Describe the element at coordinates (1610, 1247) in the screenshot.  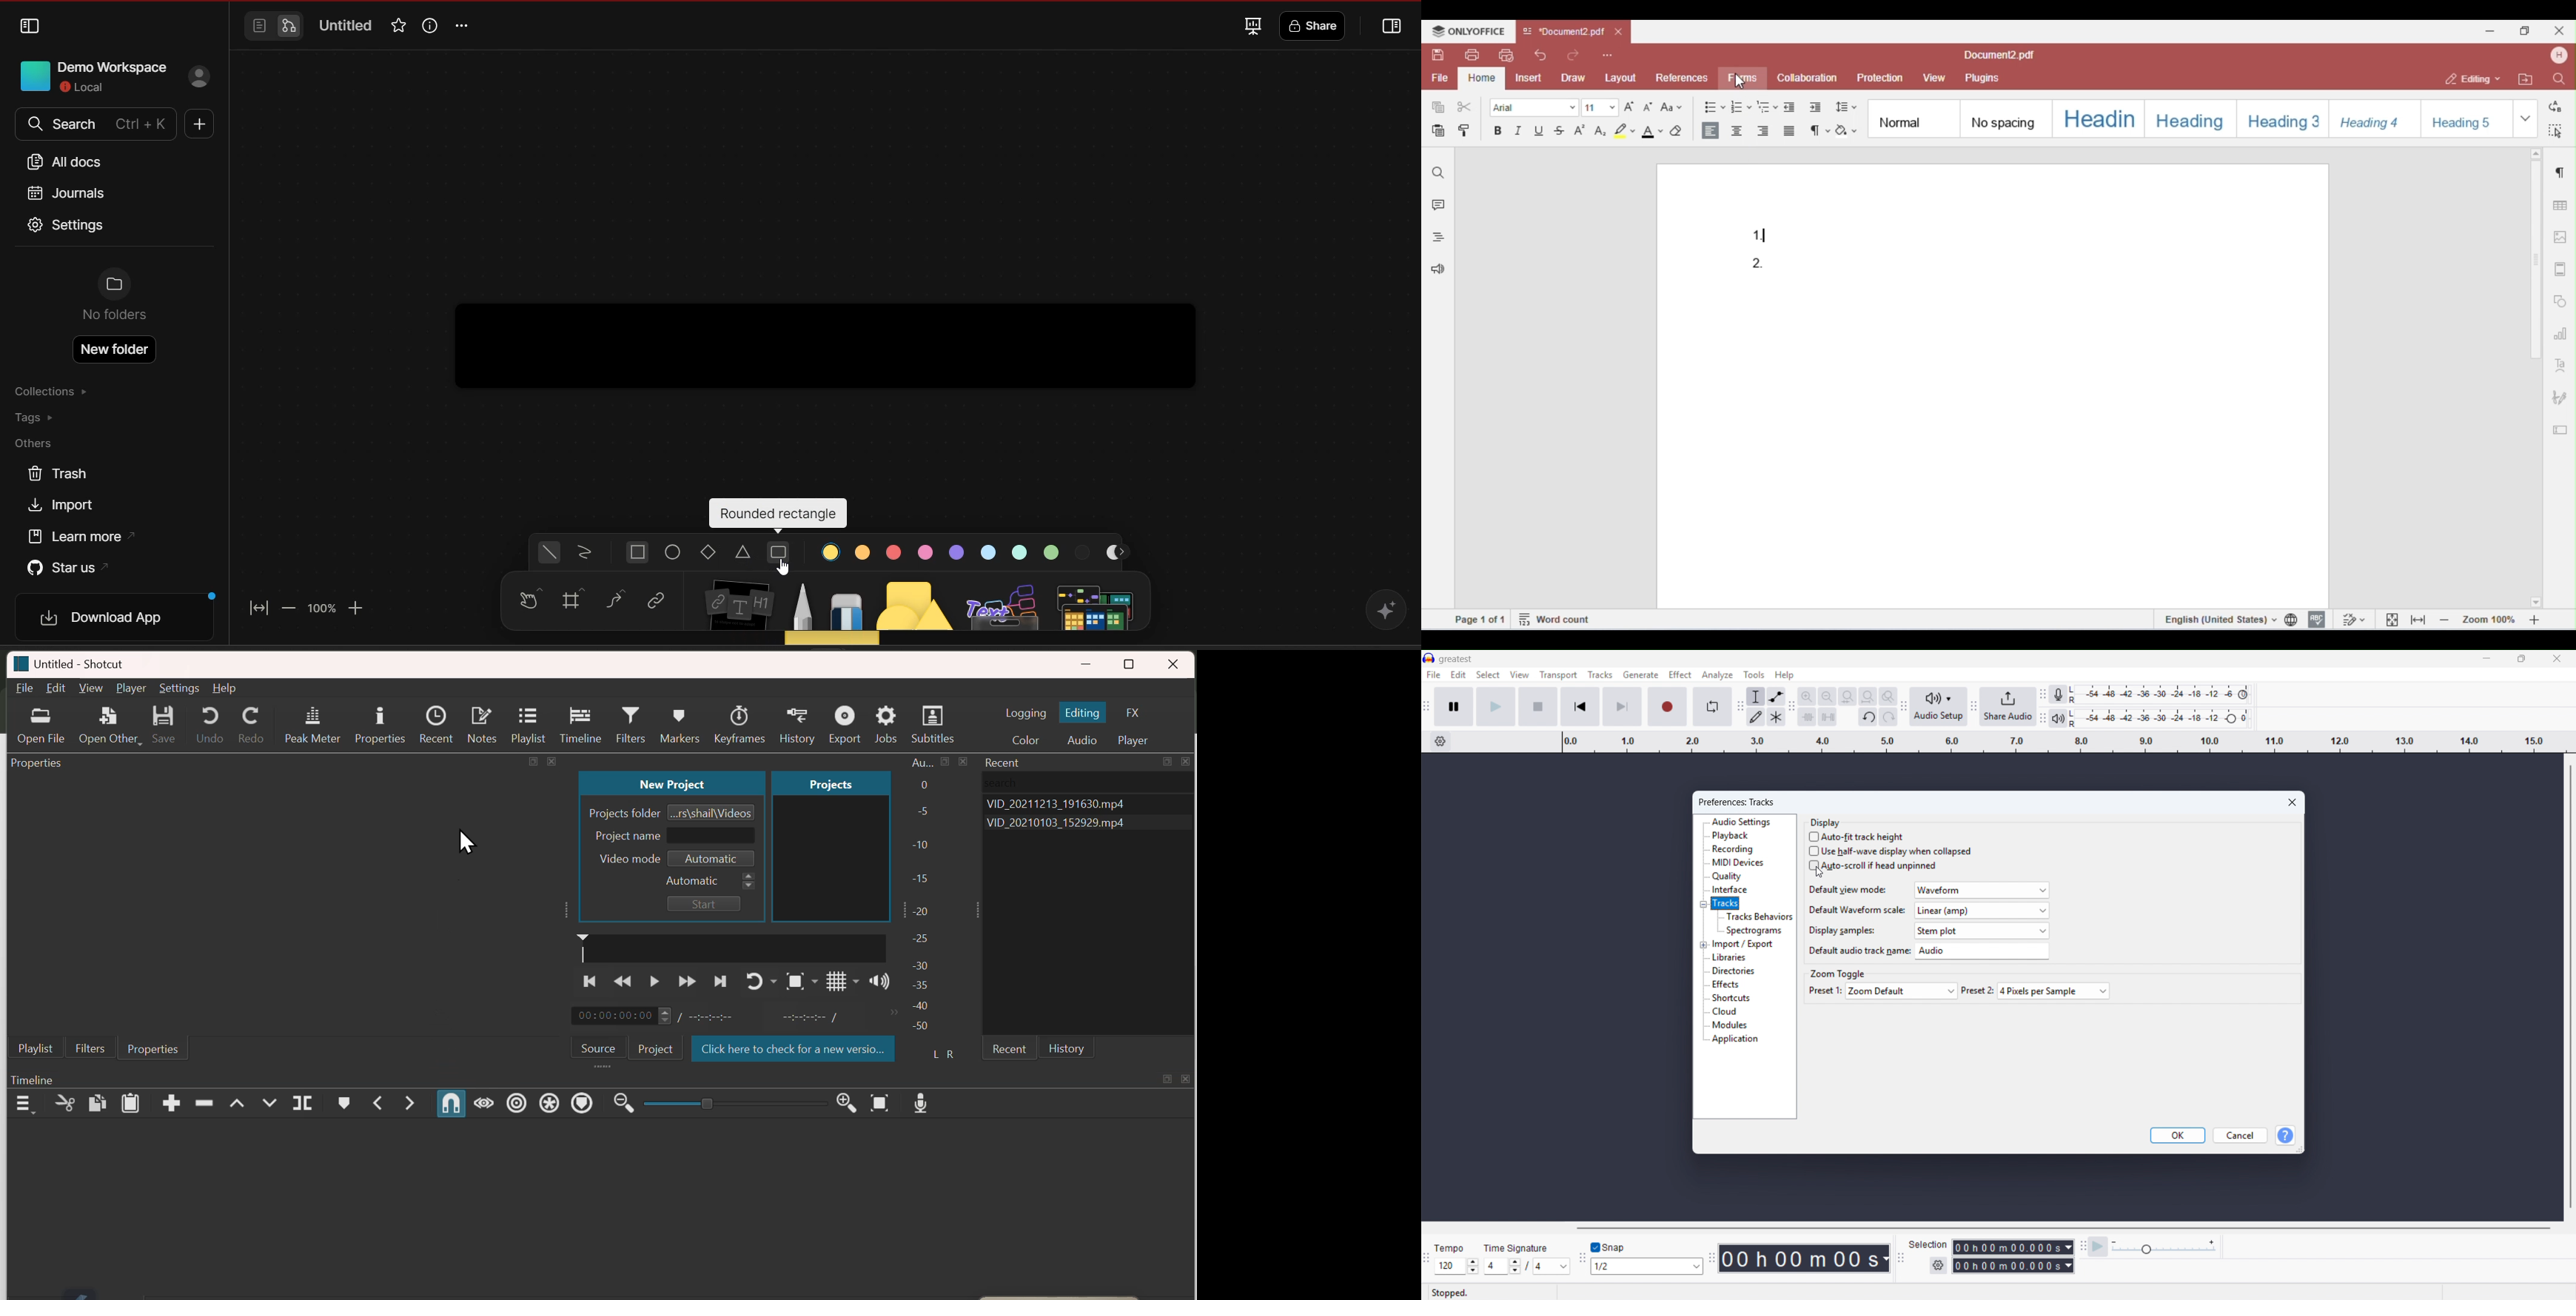
I see `toggle snap` at that location.